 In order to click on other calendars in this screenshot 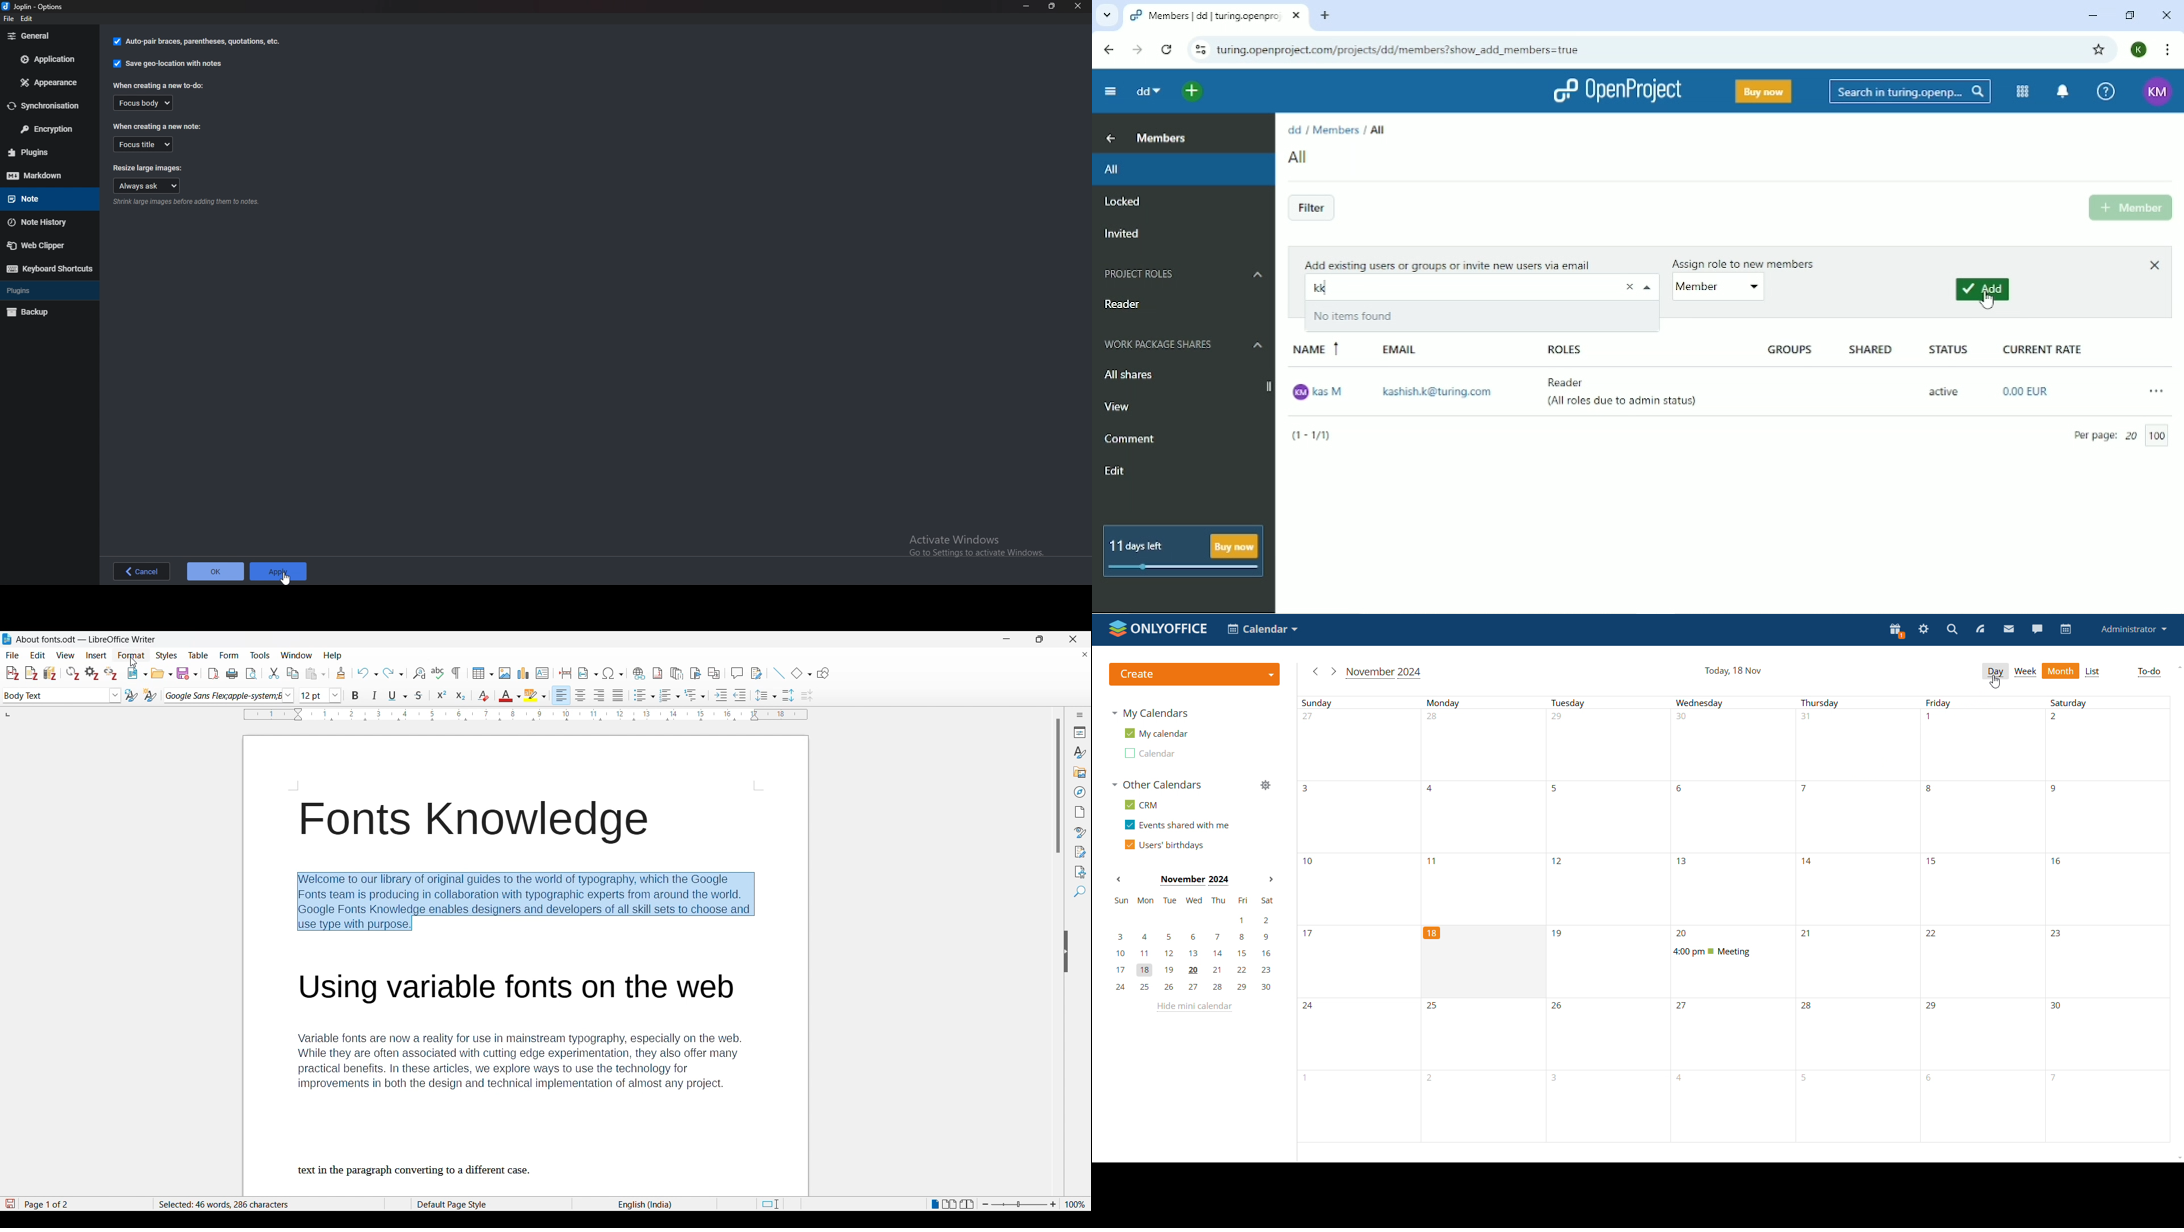, I will do `click(1157, 785)`.